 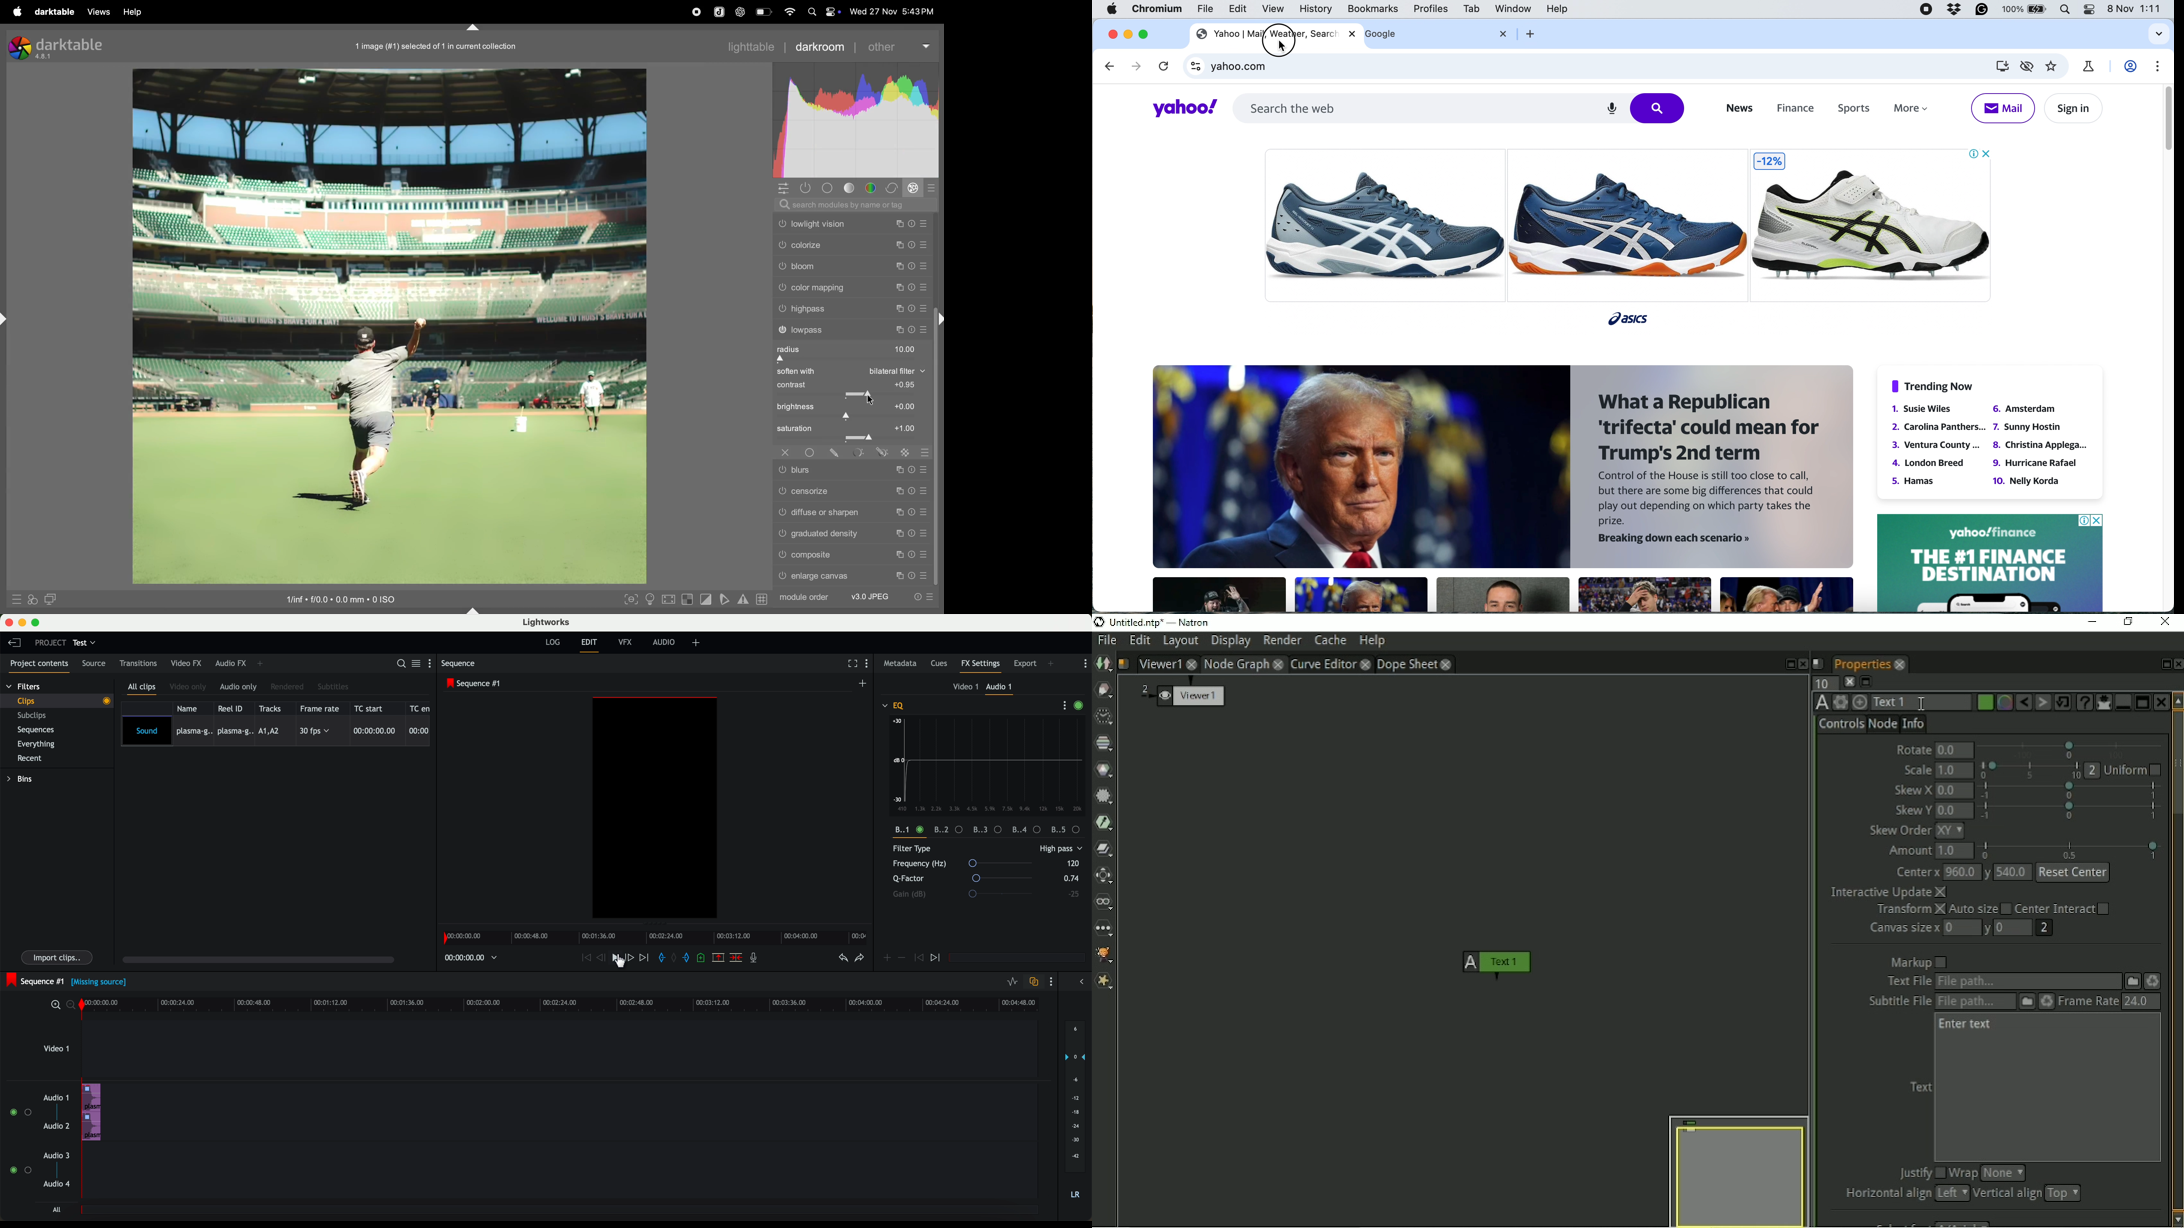 What do you see at coordinates (852, 224) in the screenshot?
I see `low light vision` at bounding box center [852, 224].